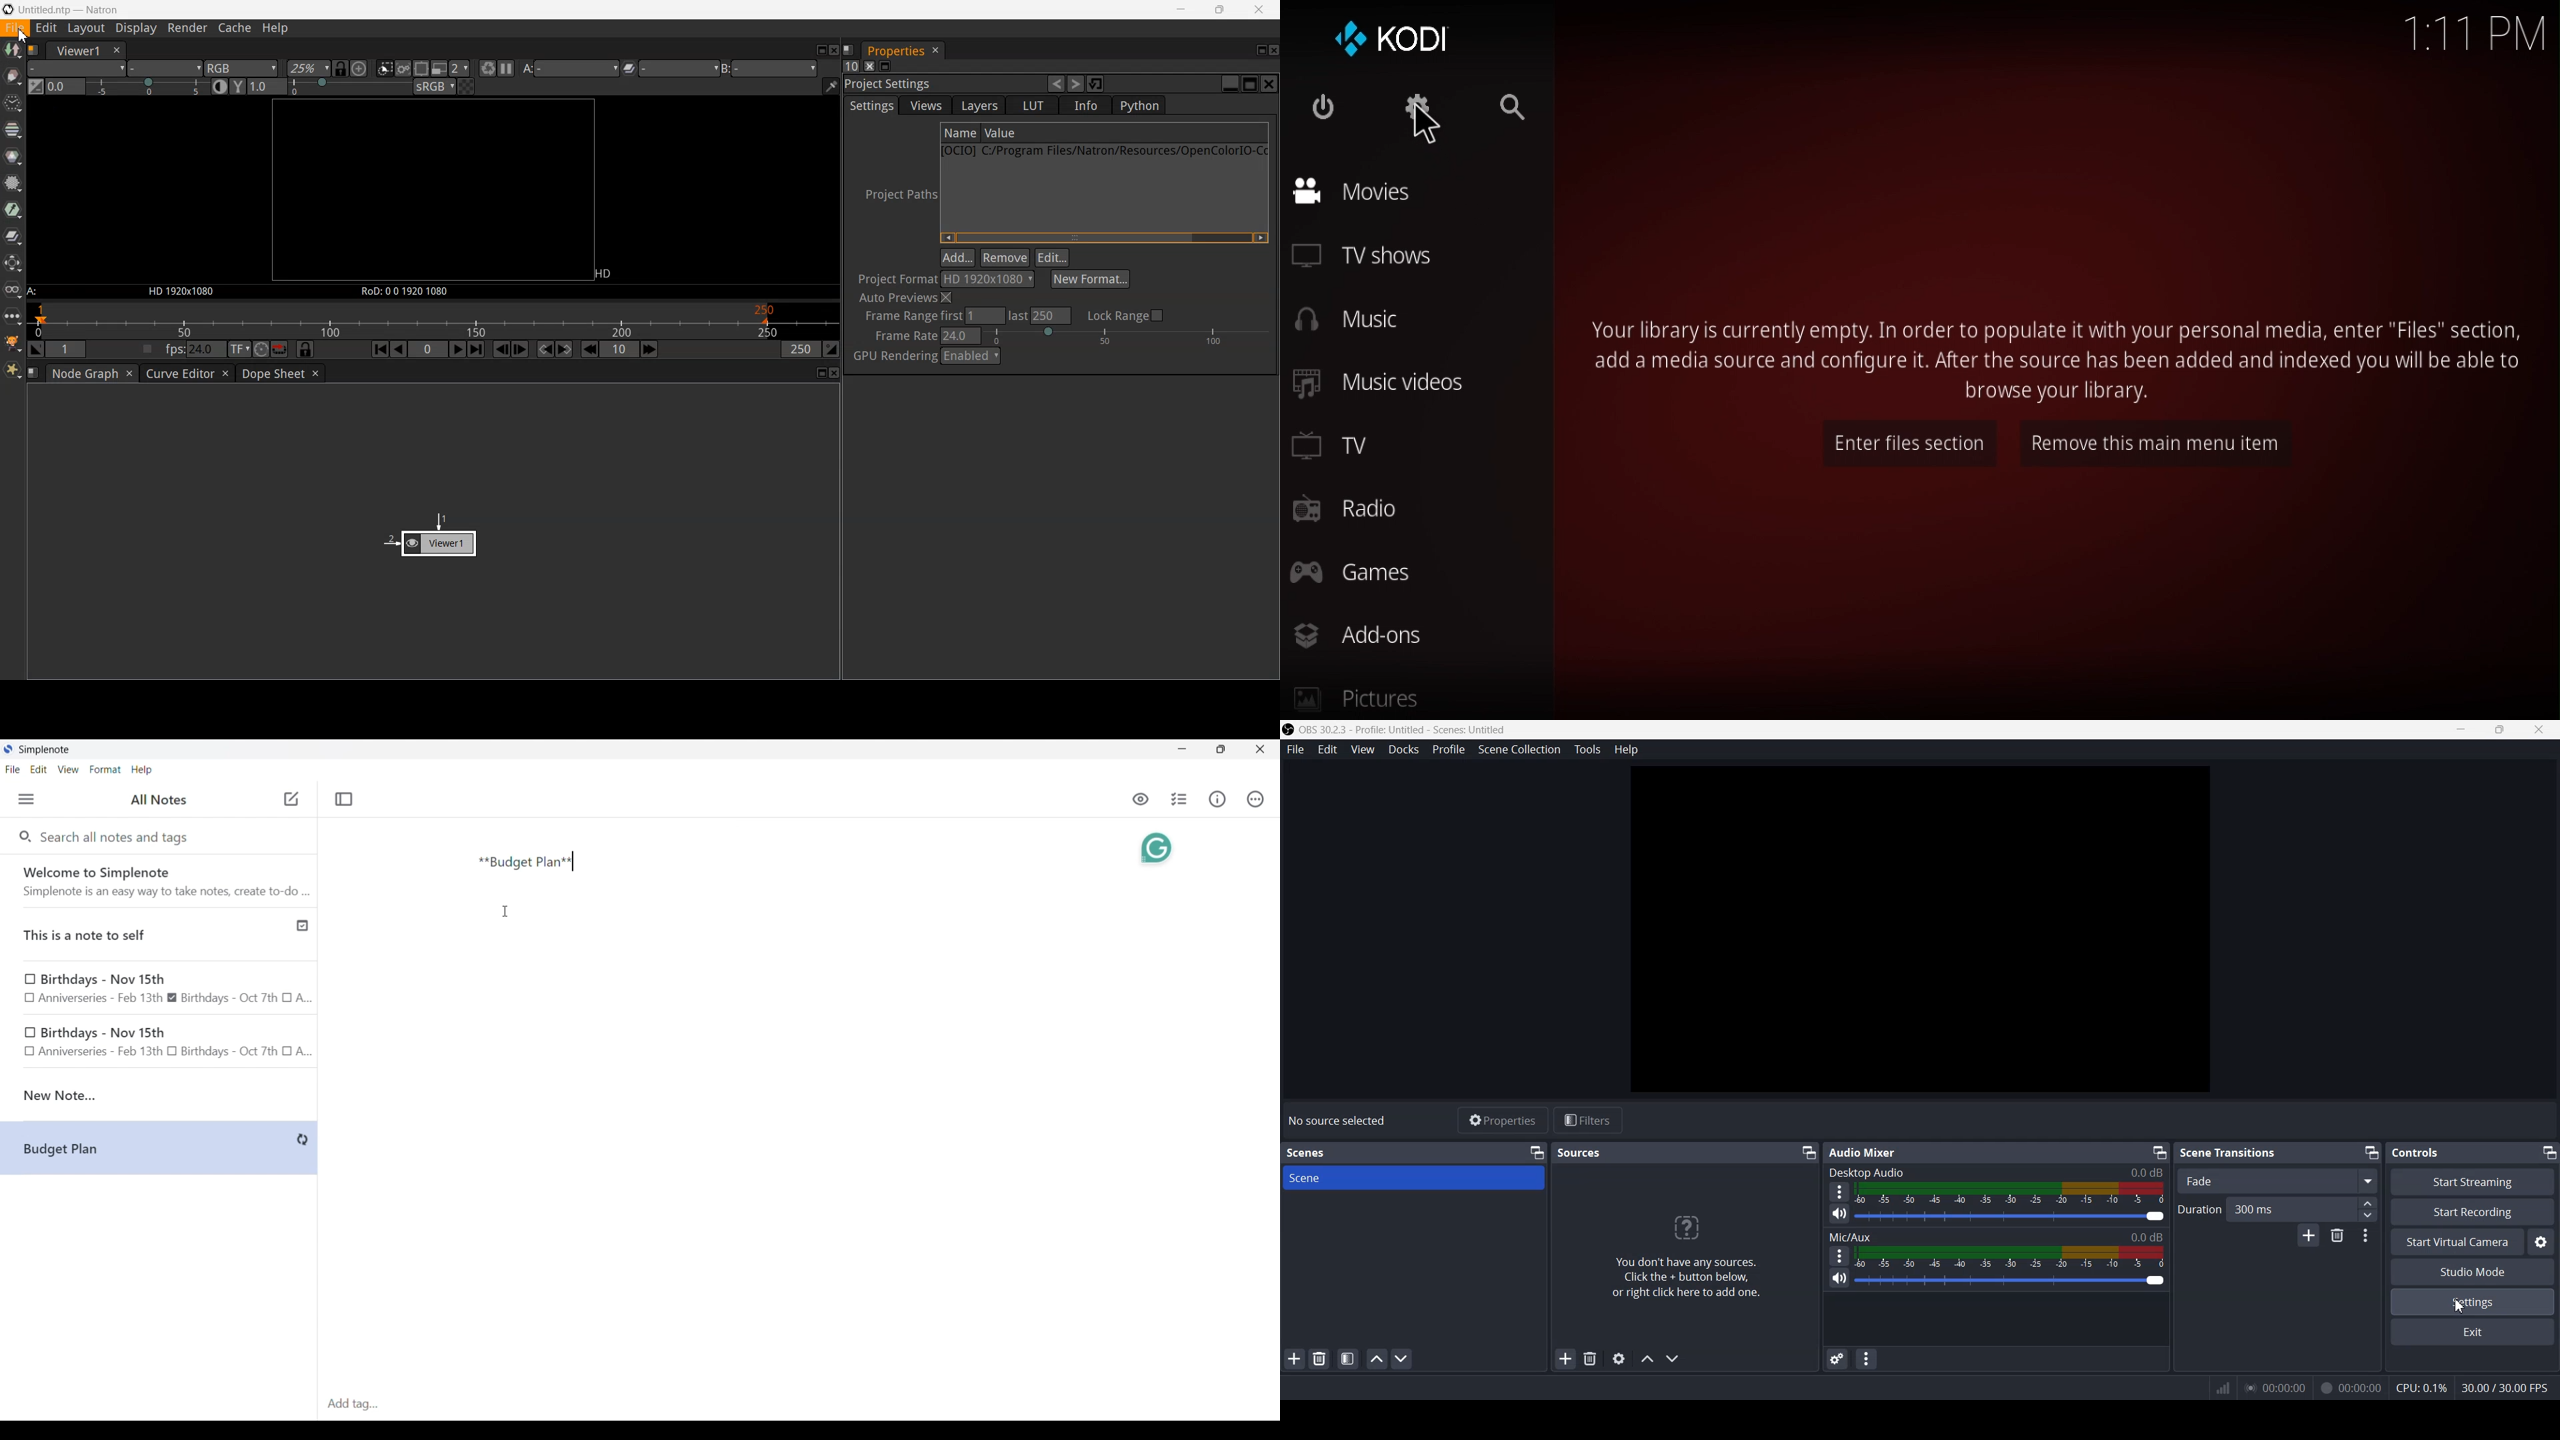 The width and height of the screenshot is (2576, 1456). I want to click on Gamma correction adjuster, so click(351, 86).